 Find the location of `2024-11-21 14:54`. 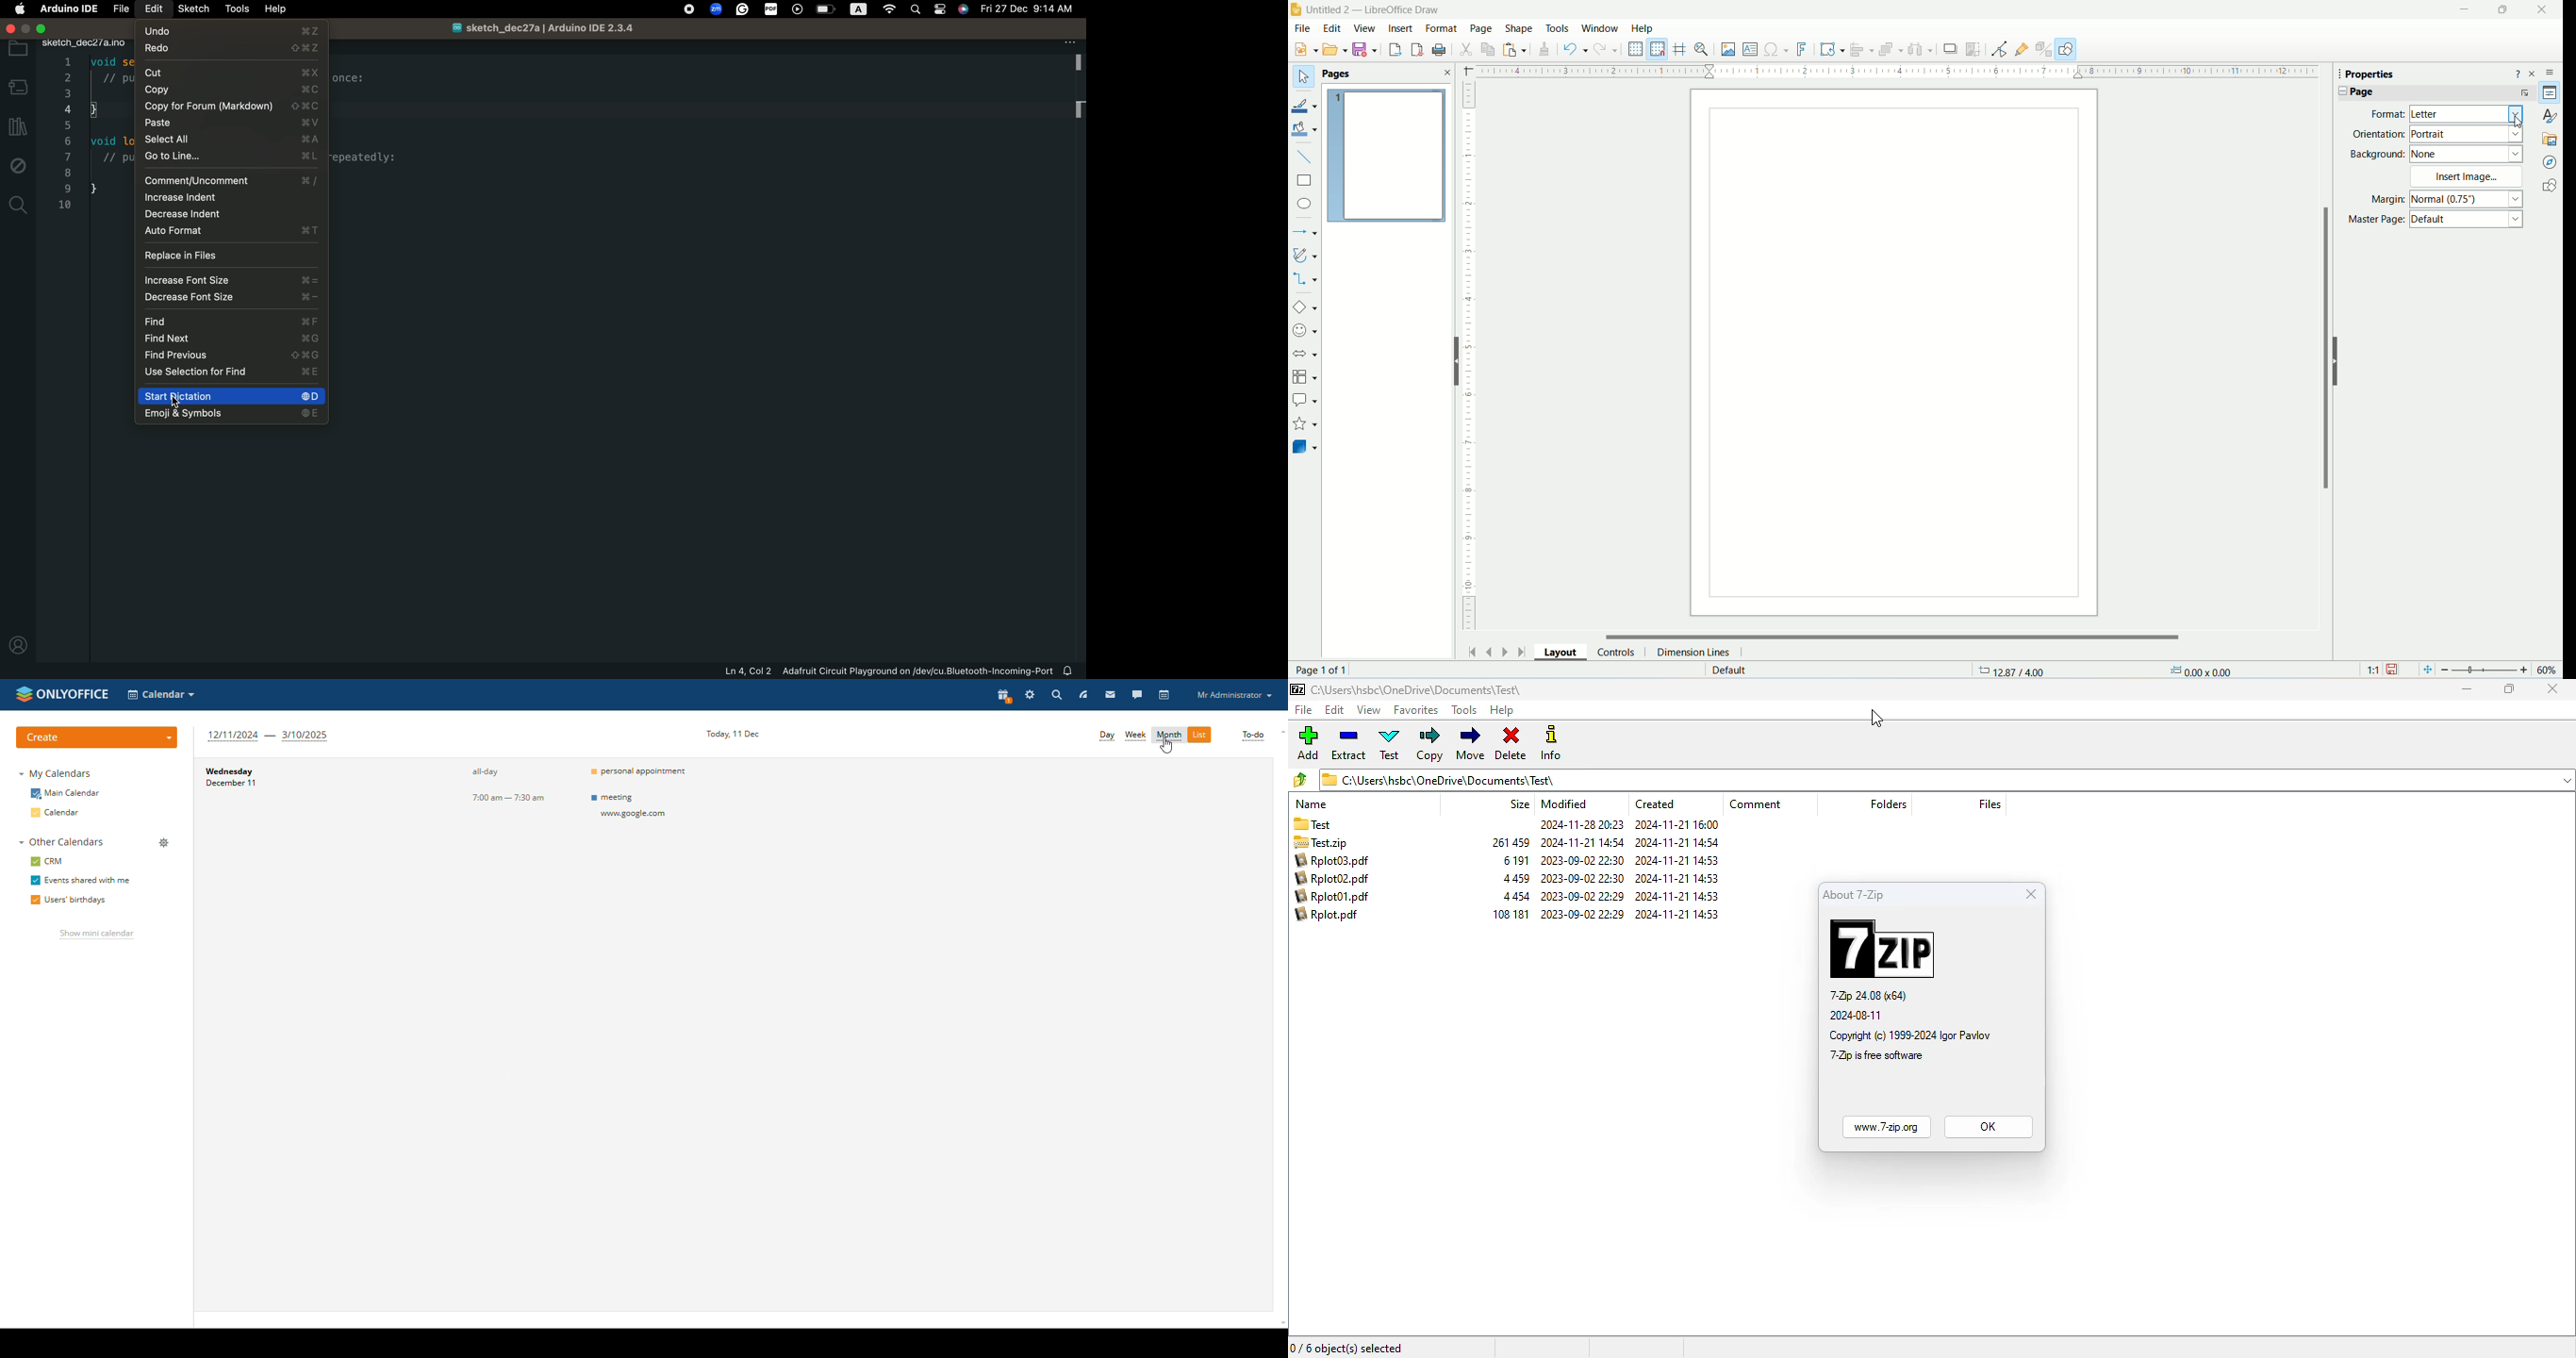

2024-11-21 14:54 is located at coordinates (1679, 843).